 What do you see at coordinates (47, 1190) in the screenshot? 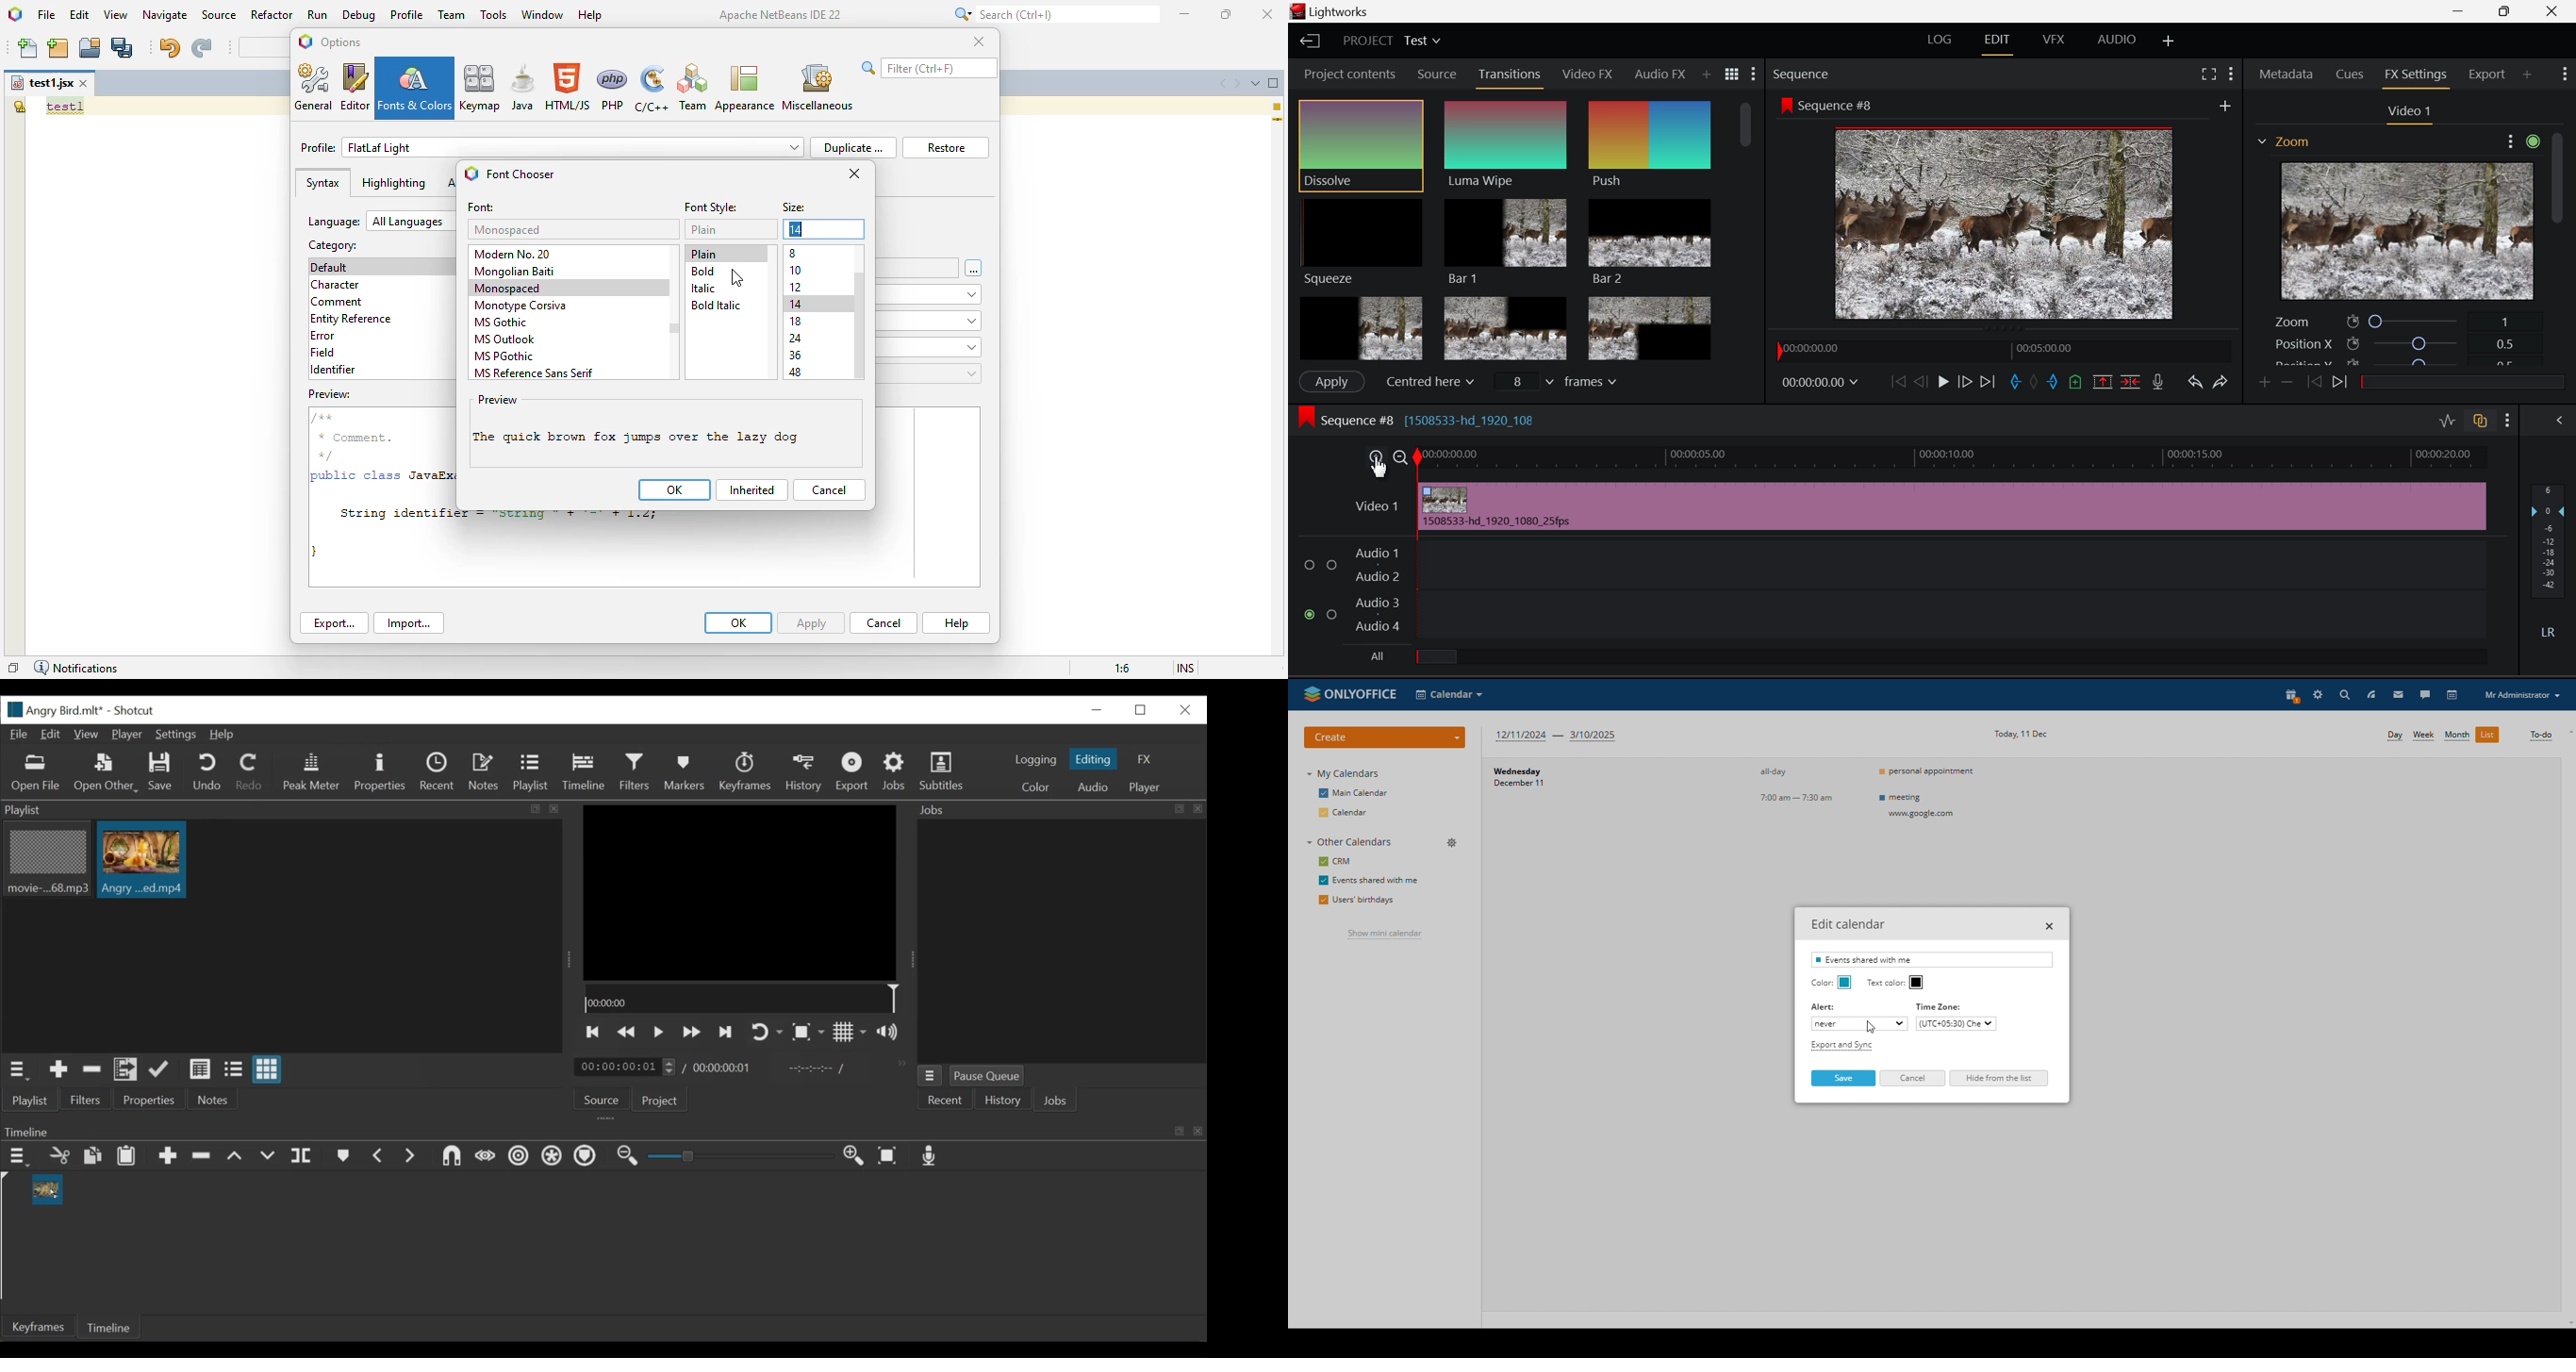
I see `Clip` at bounding box center [47, 1190].